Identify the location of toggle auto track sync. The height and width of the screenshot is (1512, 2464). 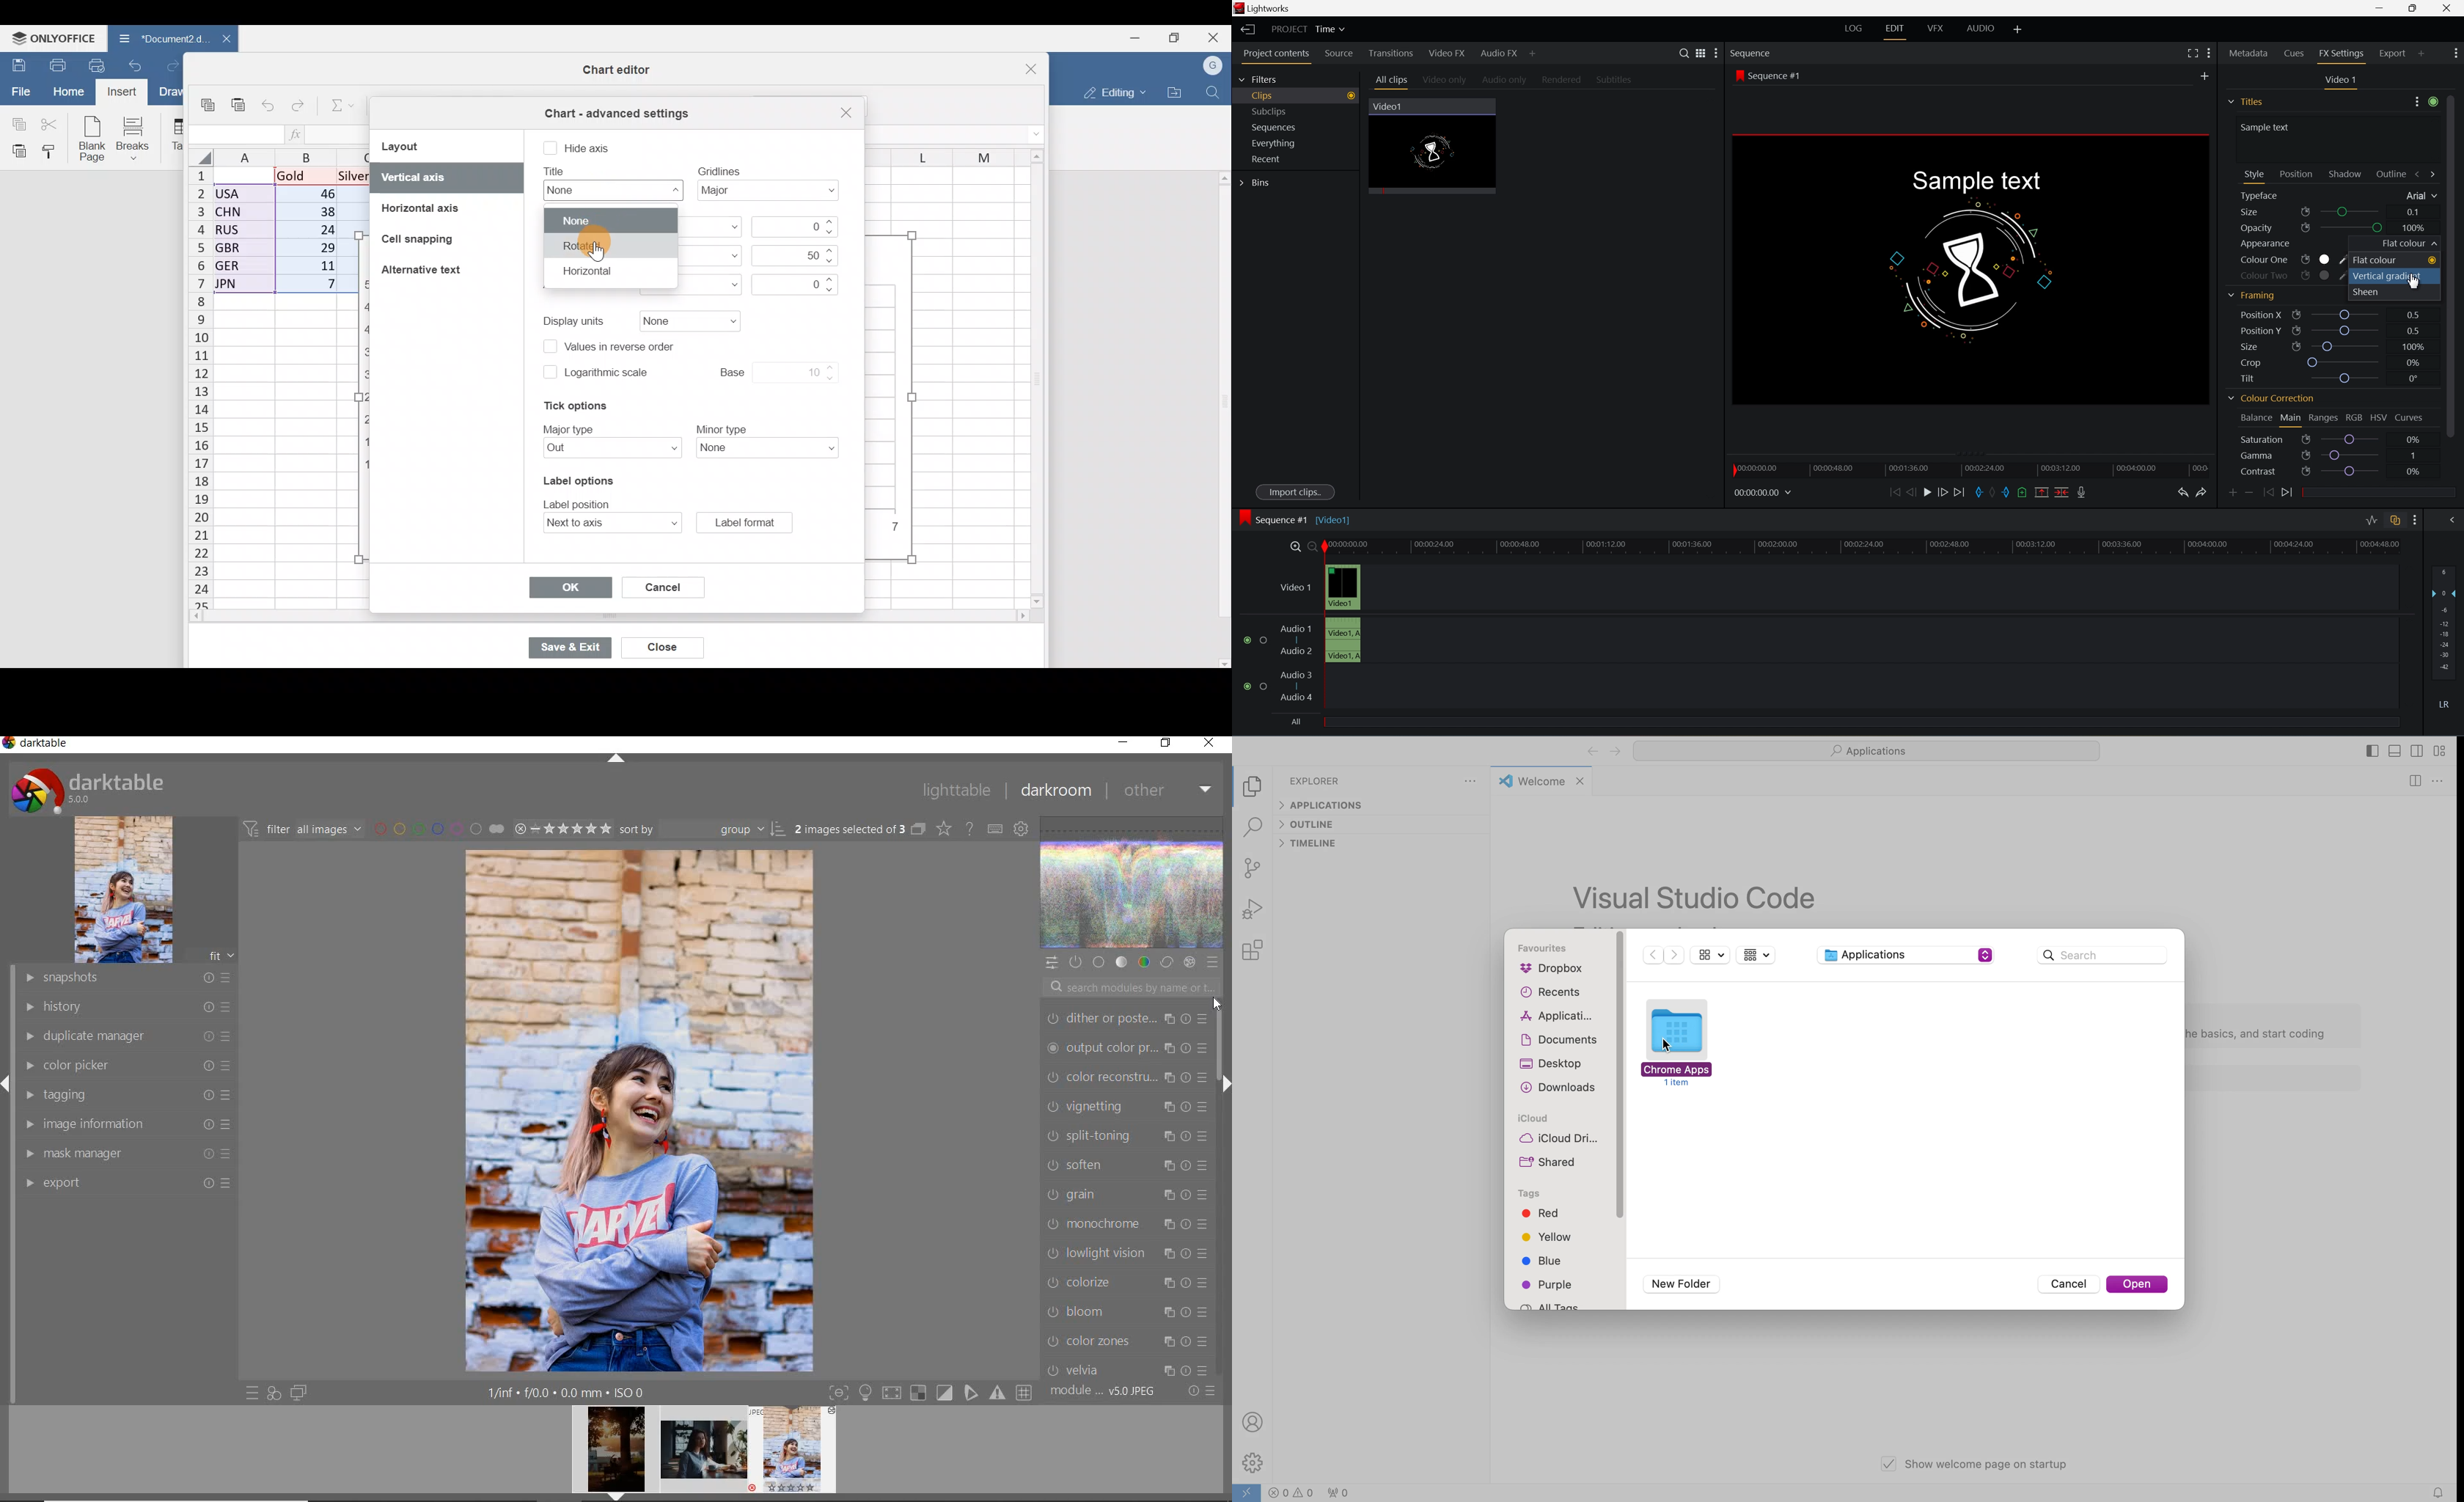
(2394, 521).